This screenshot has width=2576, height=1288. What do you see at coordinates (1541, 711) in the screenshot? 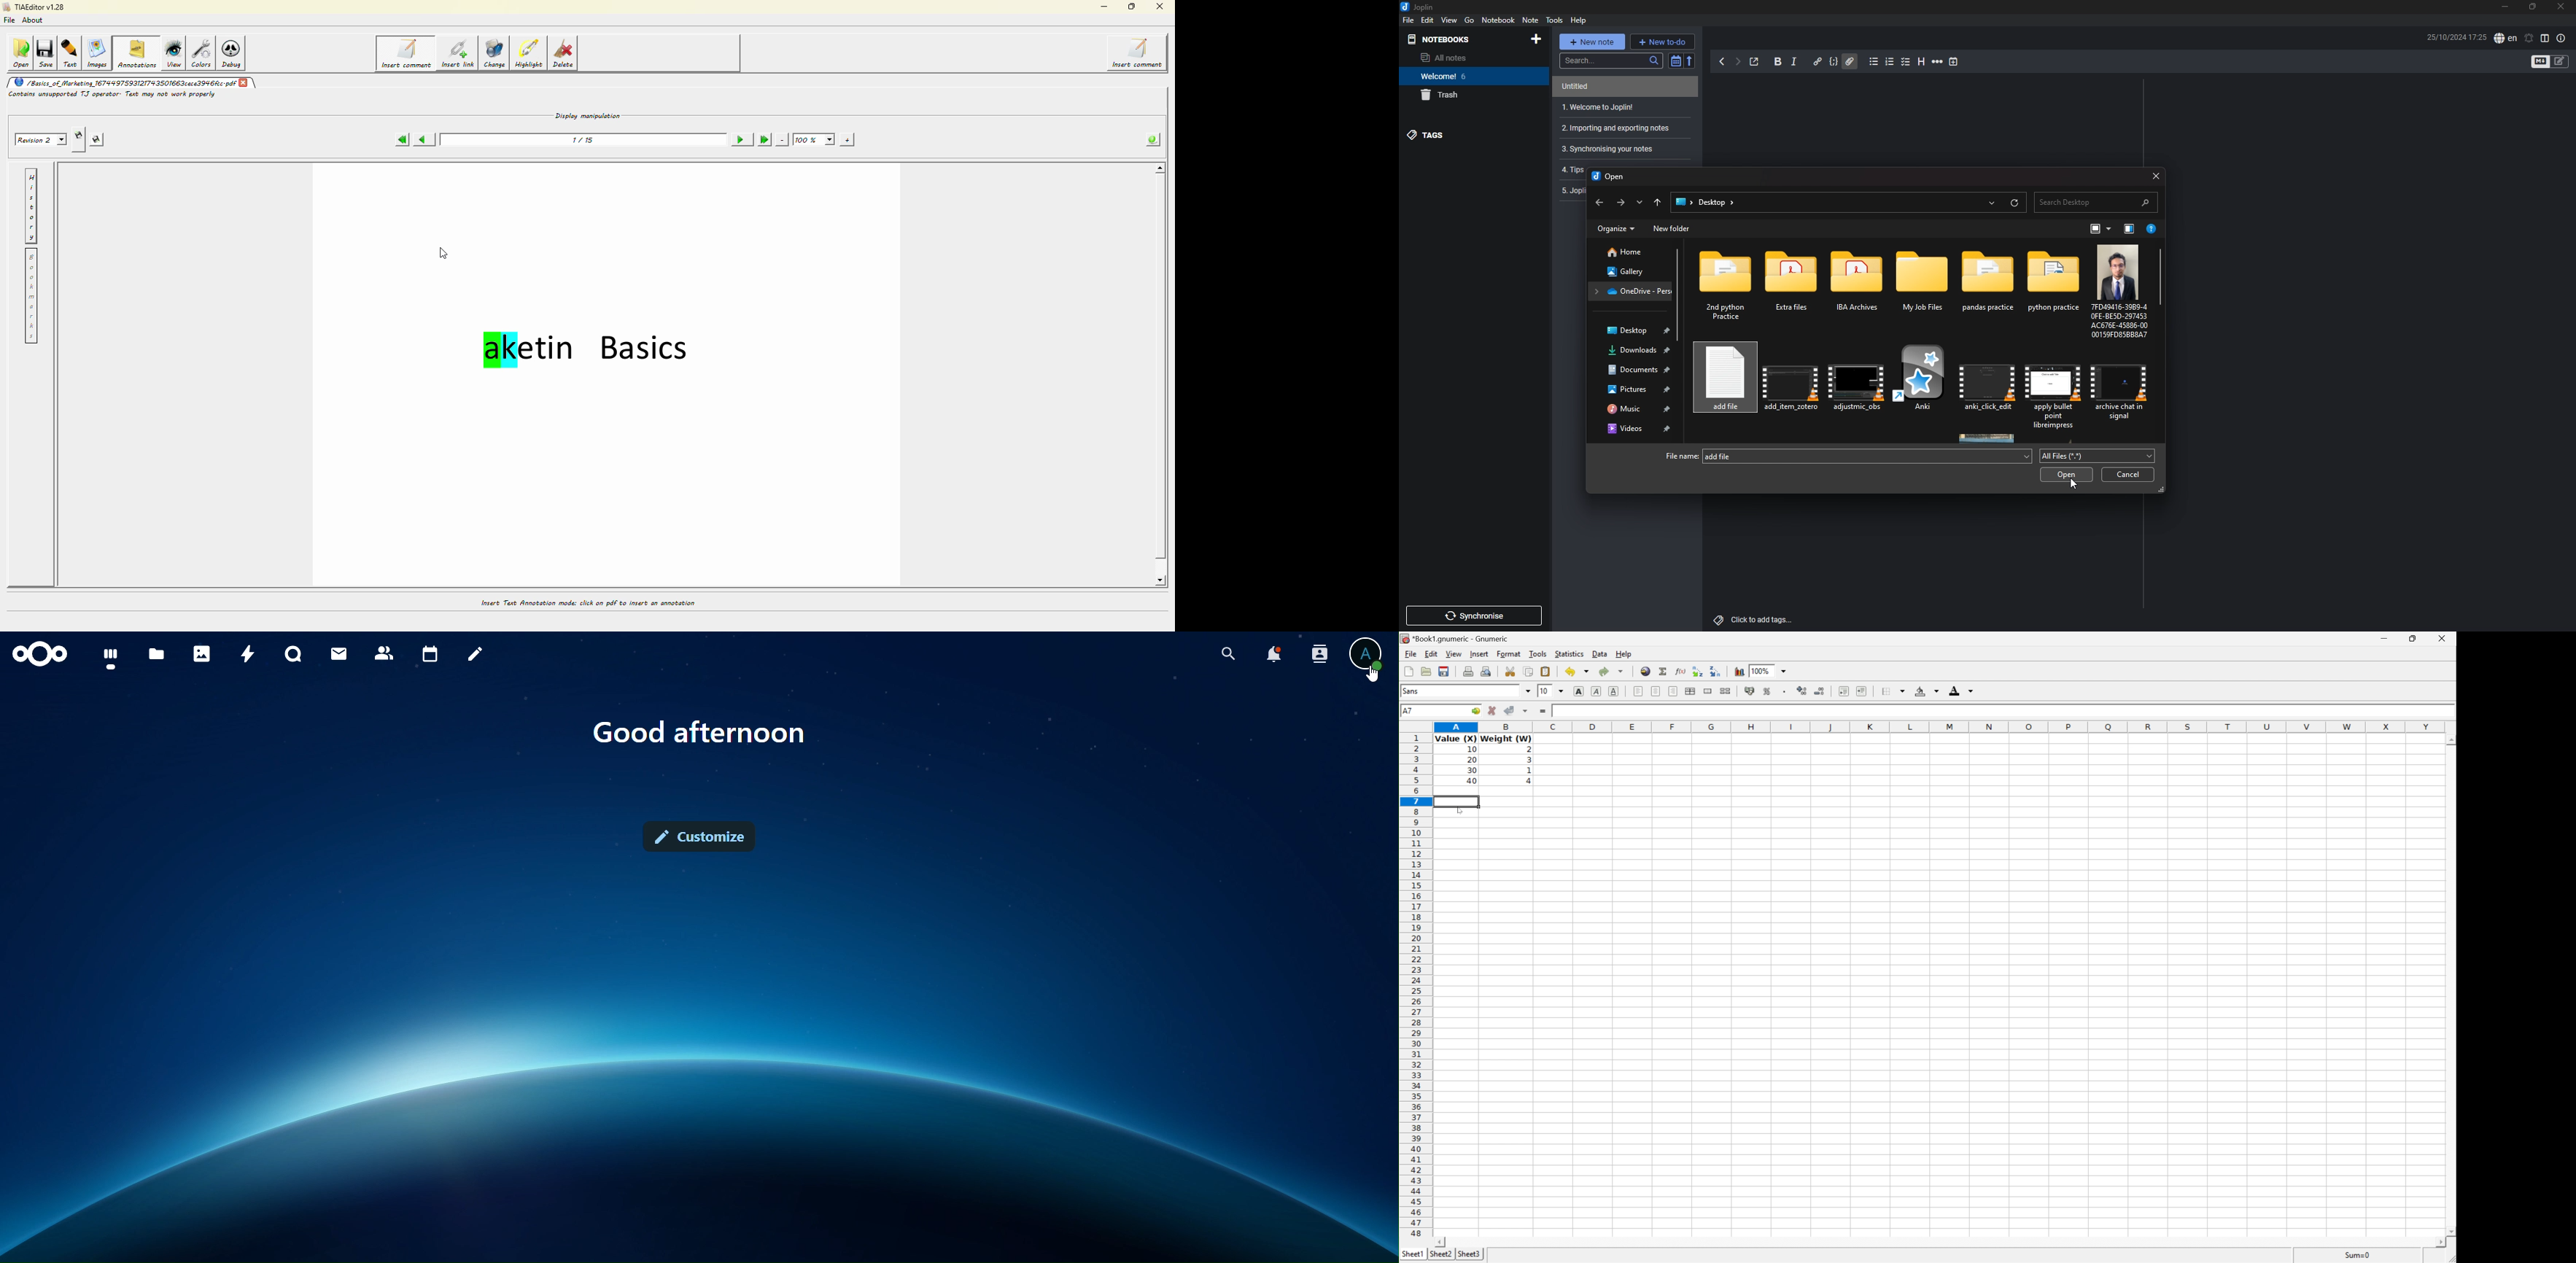
I see `Enter formula` at bounding box center [1541, 711].